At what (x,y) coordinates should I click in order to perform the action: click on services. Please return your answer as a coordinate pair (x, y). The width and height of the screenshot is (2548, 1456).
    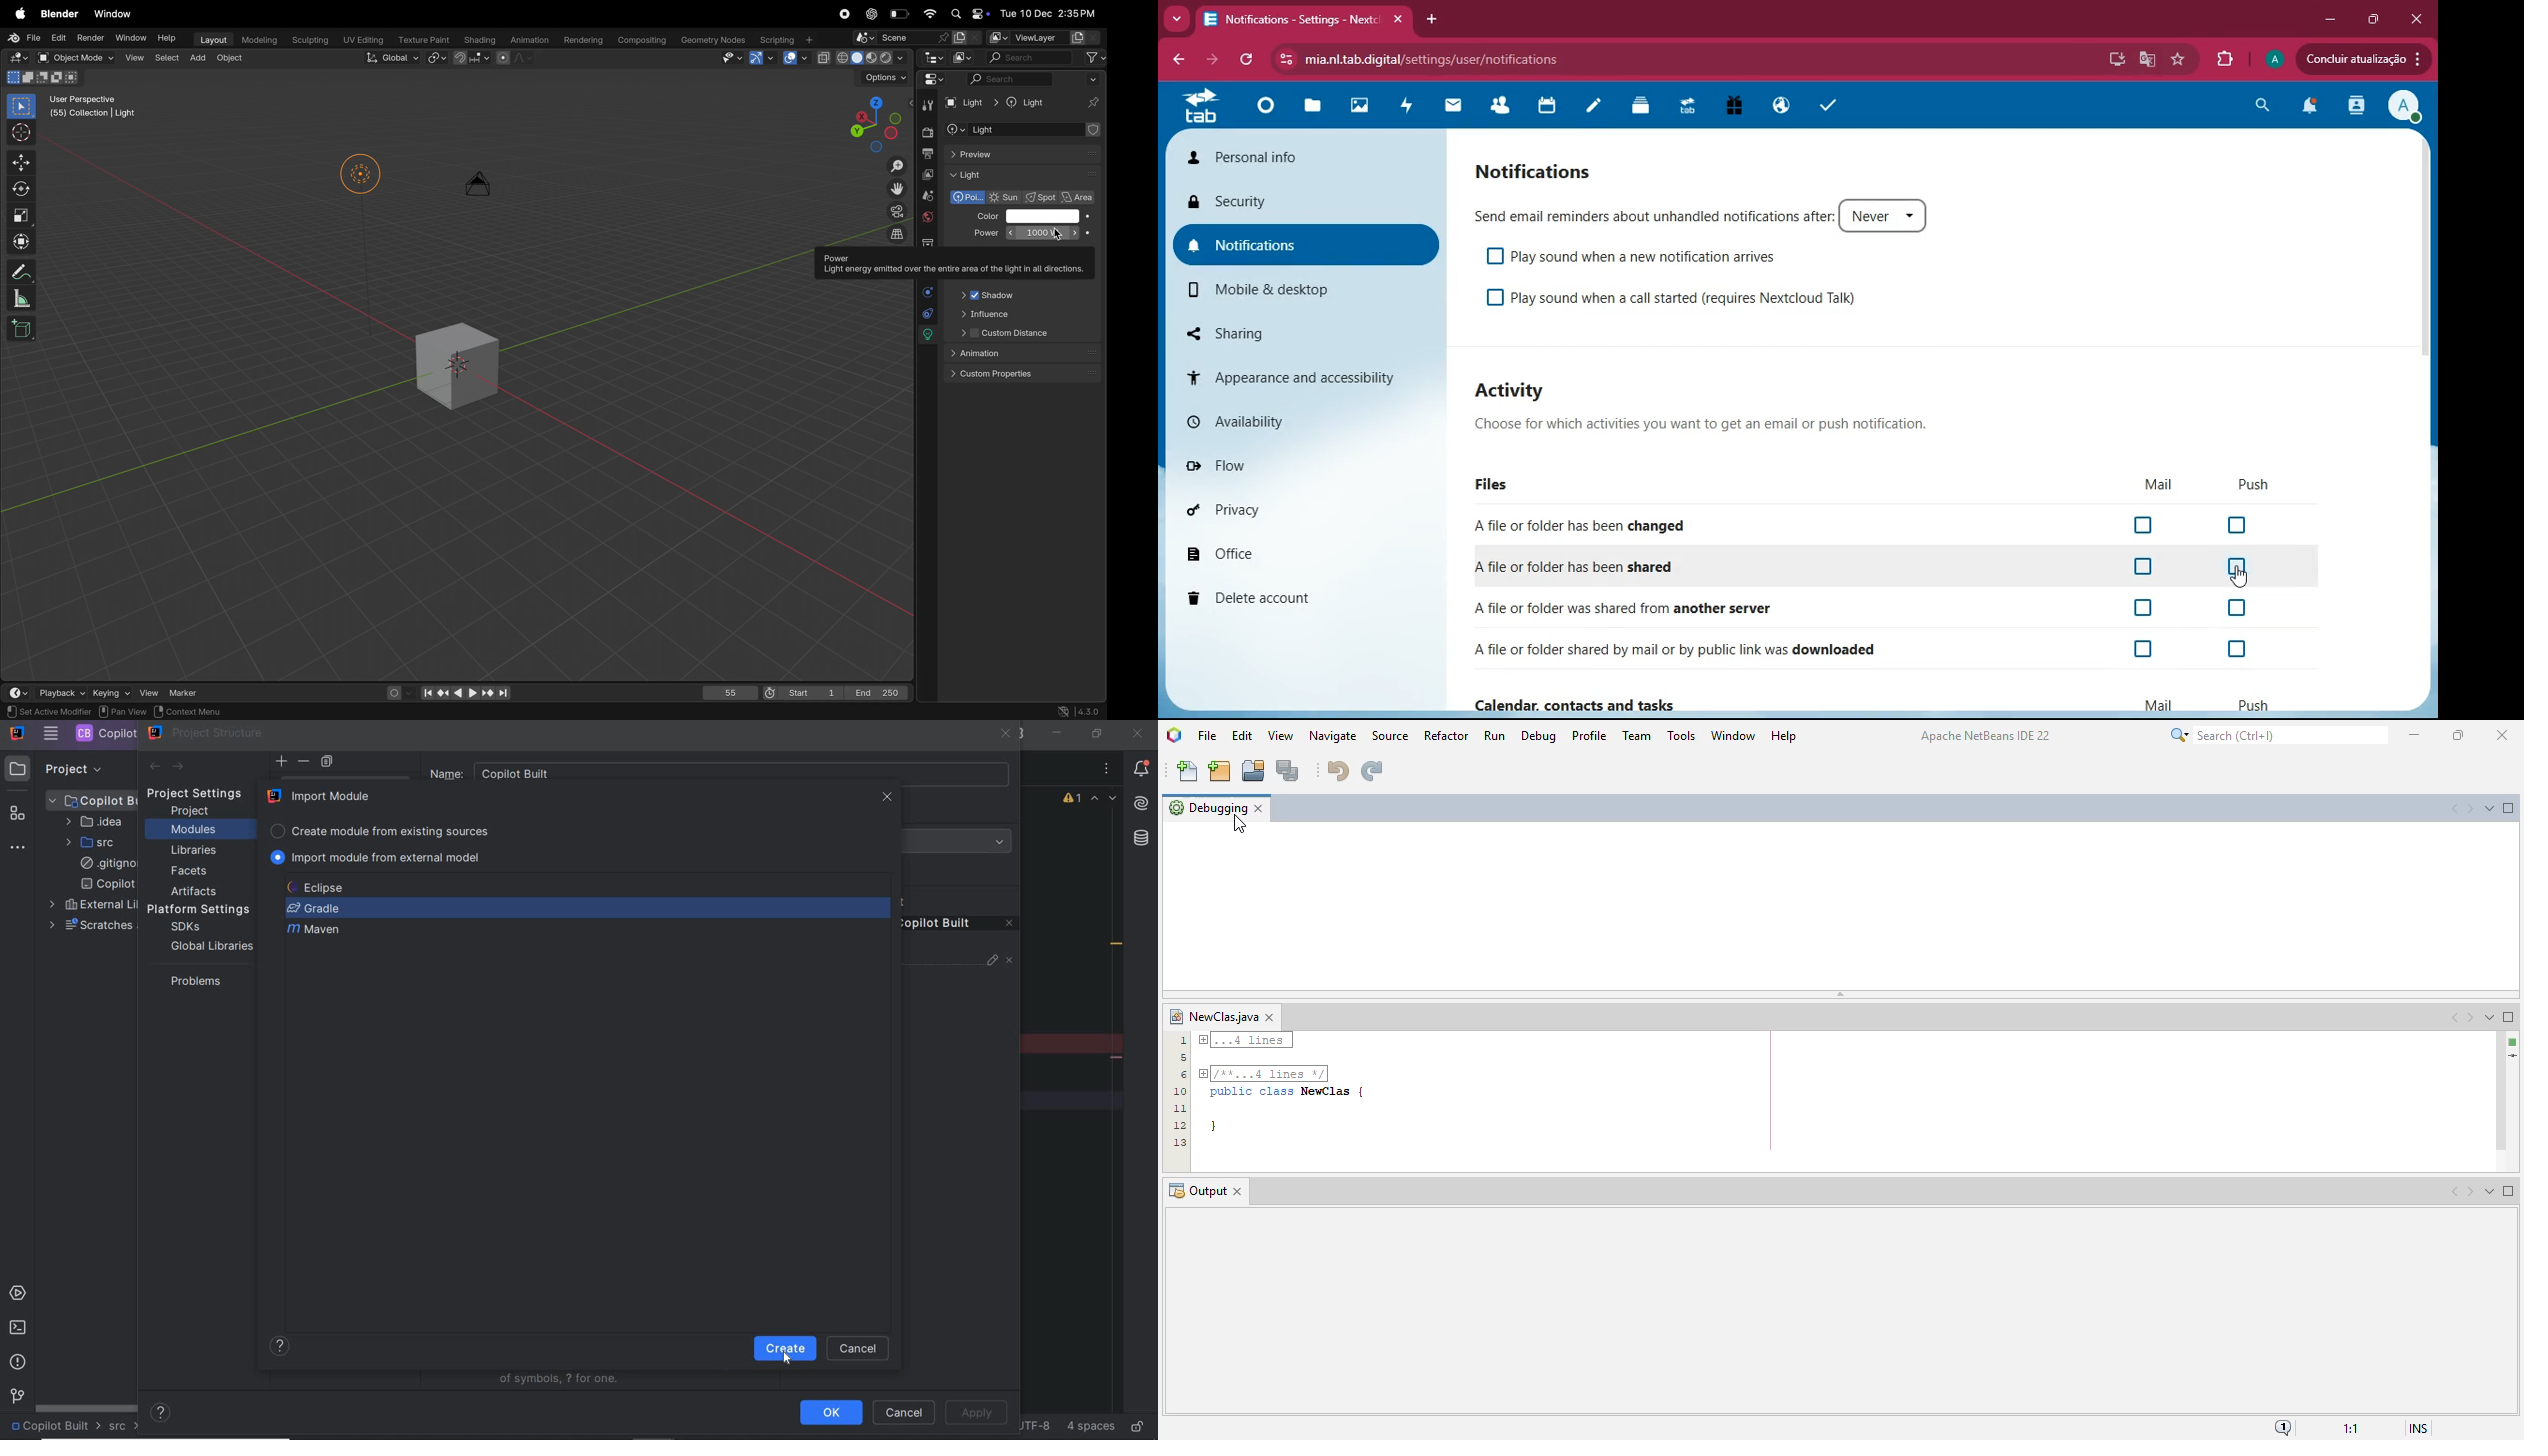
    Looking at the image, I should click on (19, 1294).